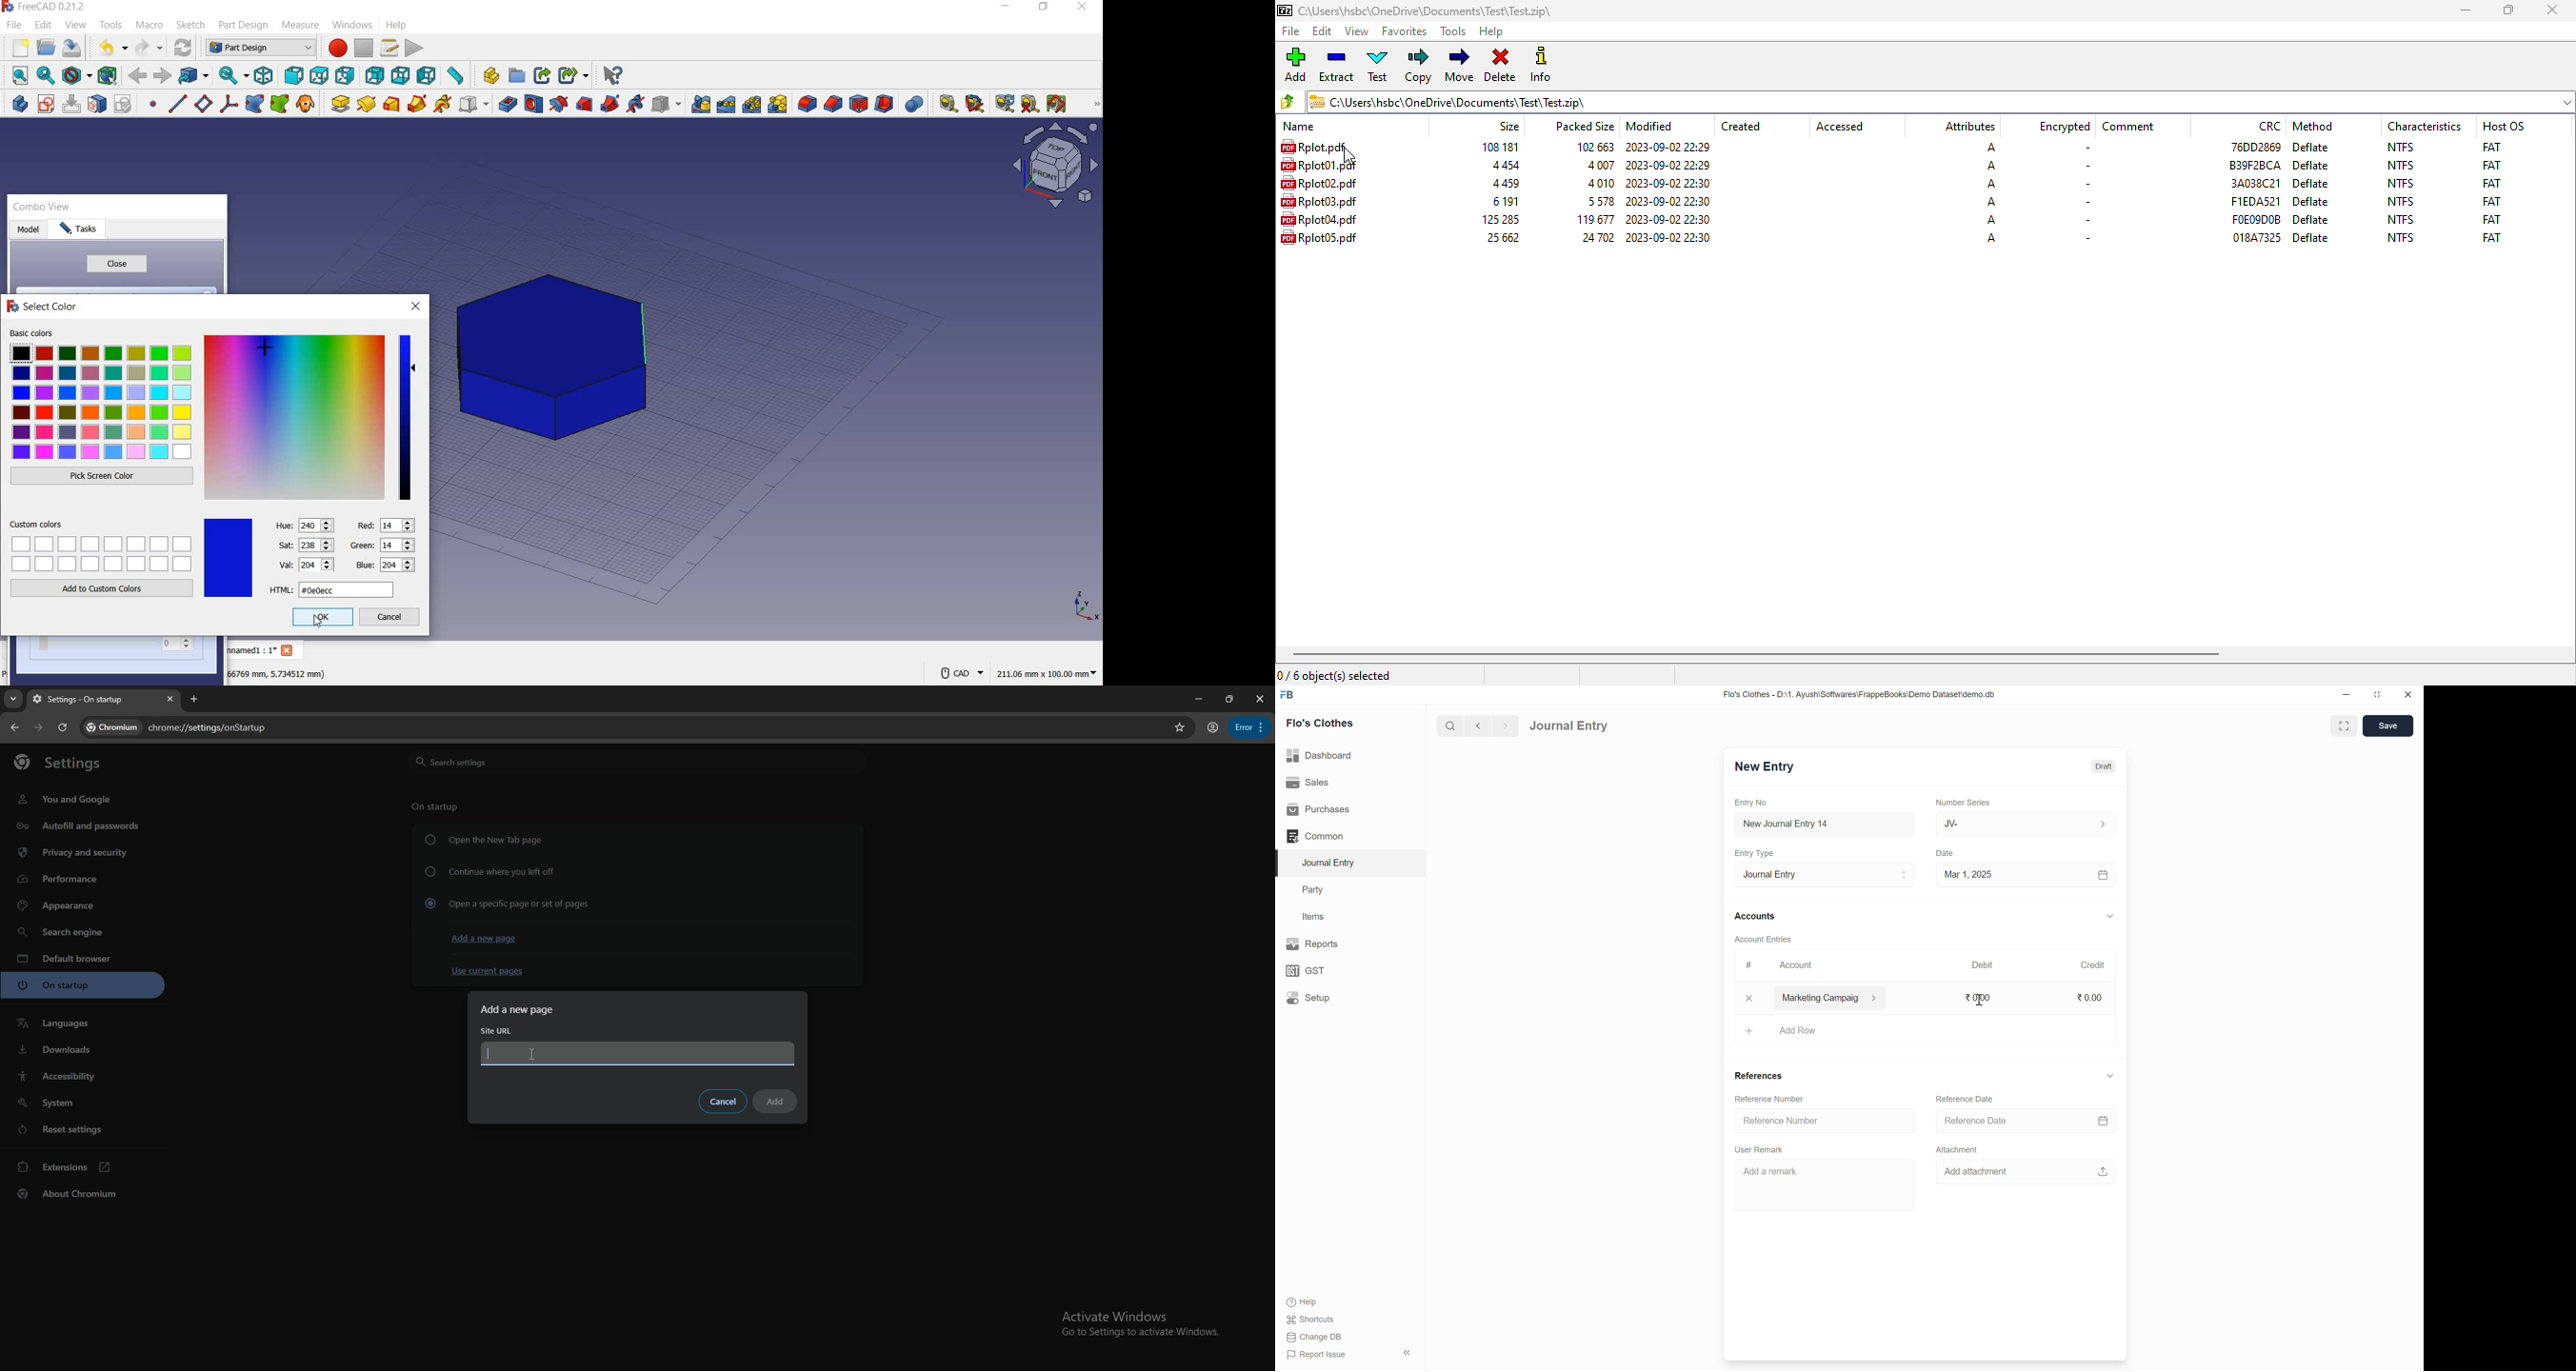 This screenshot has width=2576, height=1372. I want to click on tasks, so click(85, 231).